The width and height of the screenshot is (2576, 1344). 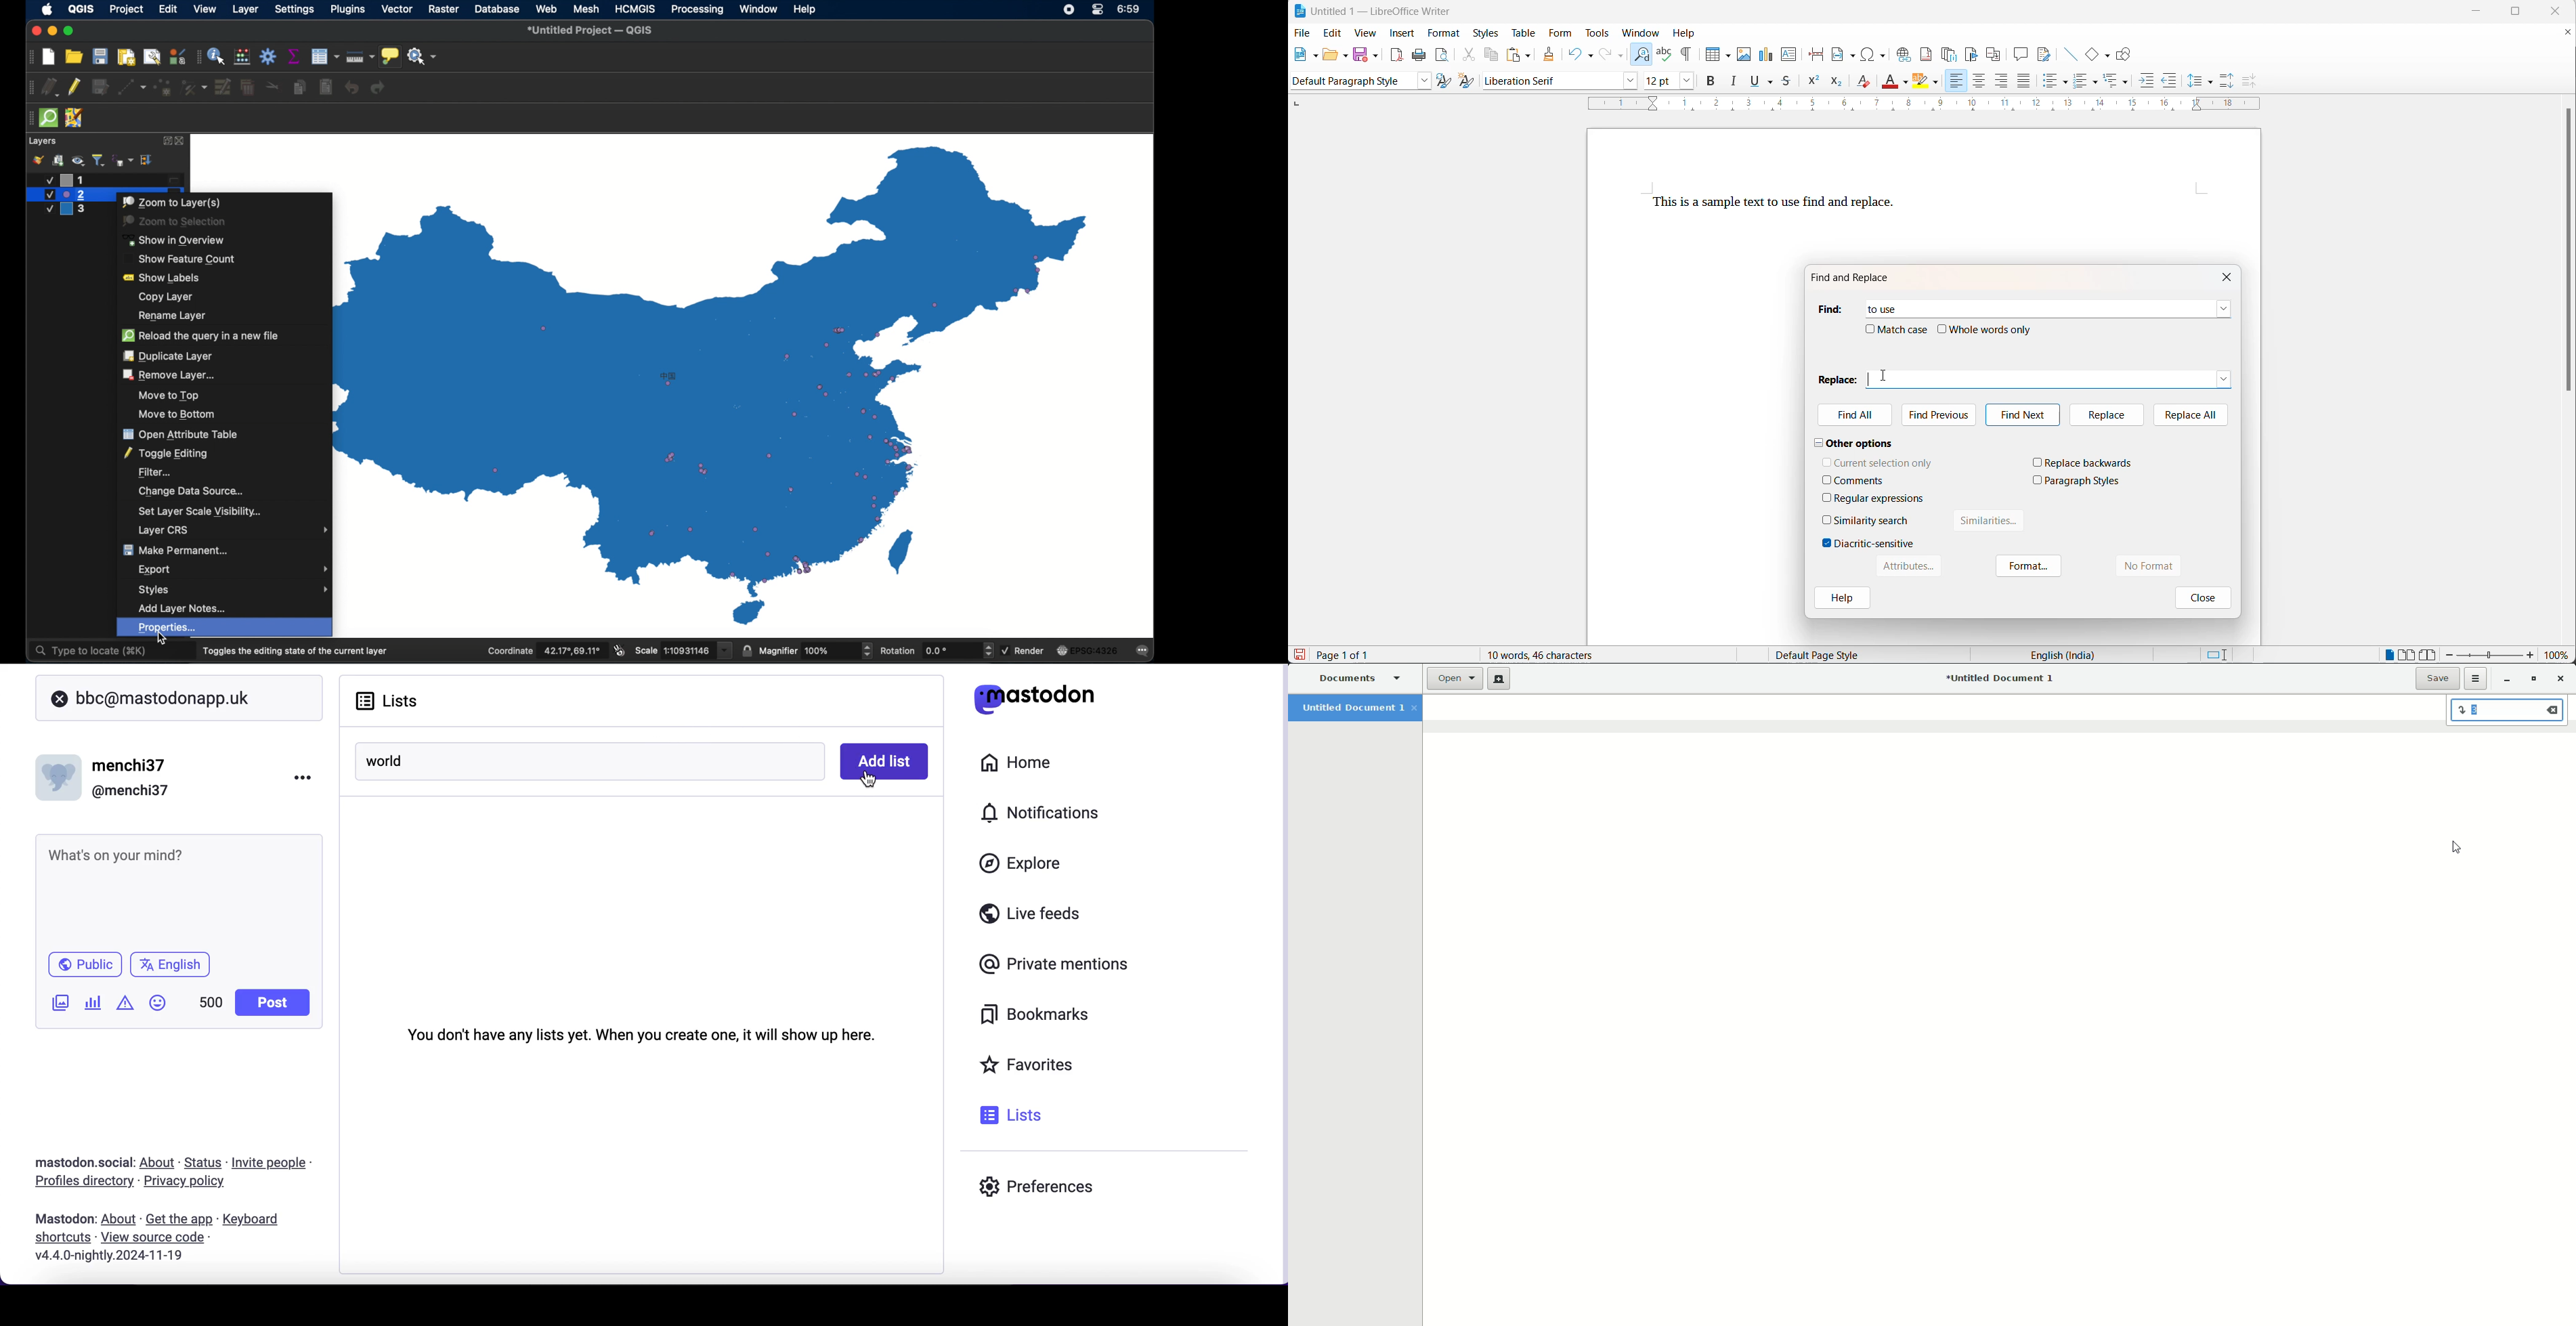 What do you see at coordinates (1657, 83) in the screenshot?
I see `font size` at bounding box center [1657, 83].